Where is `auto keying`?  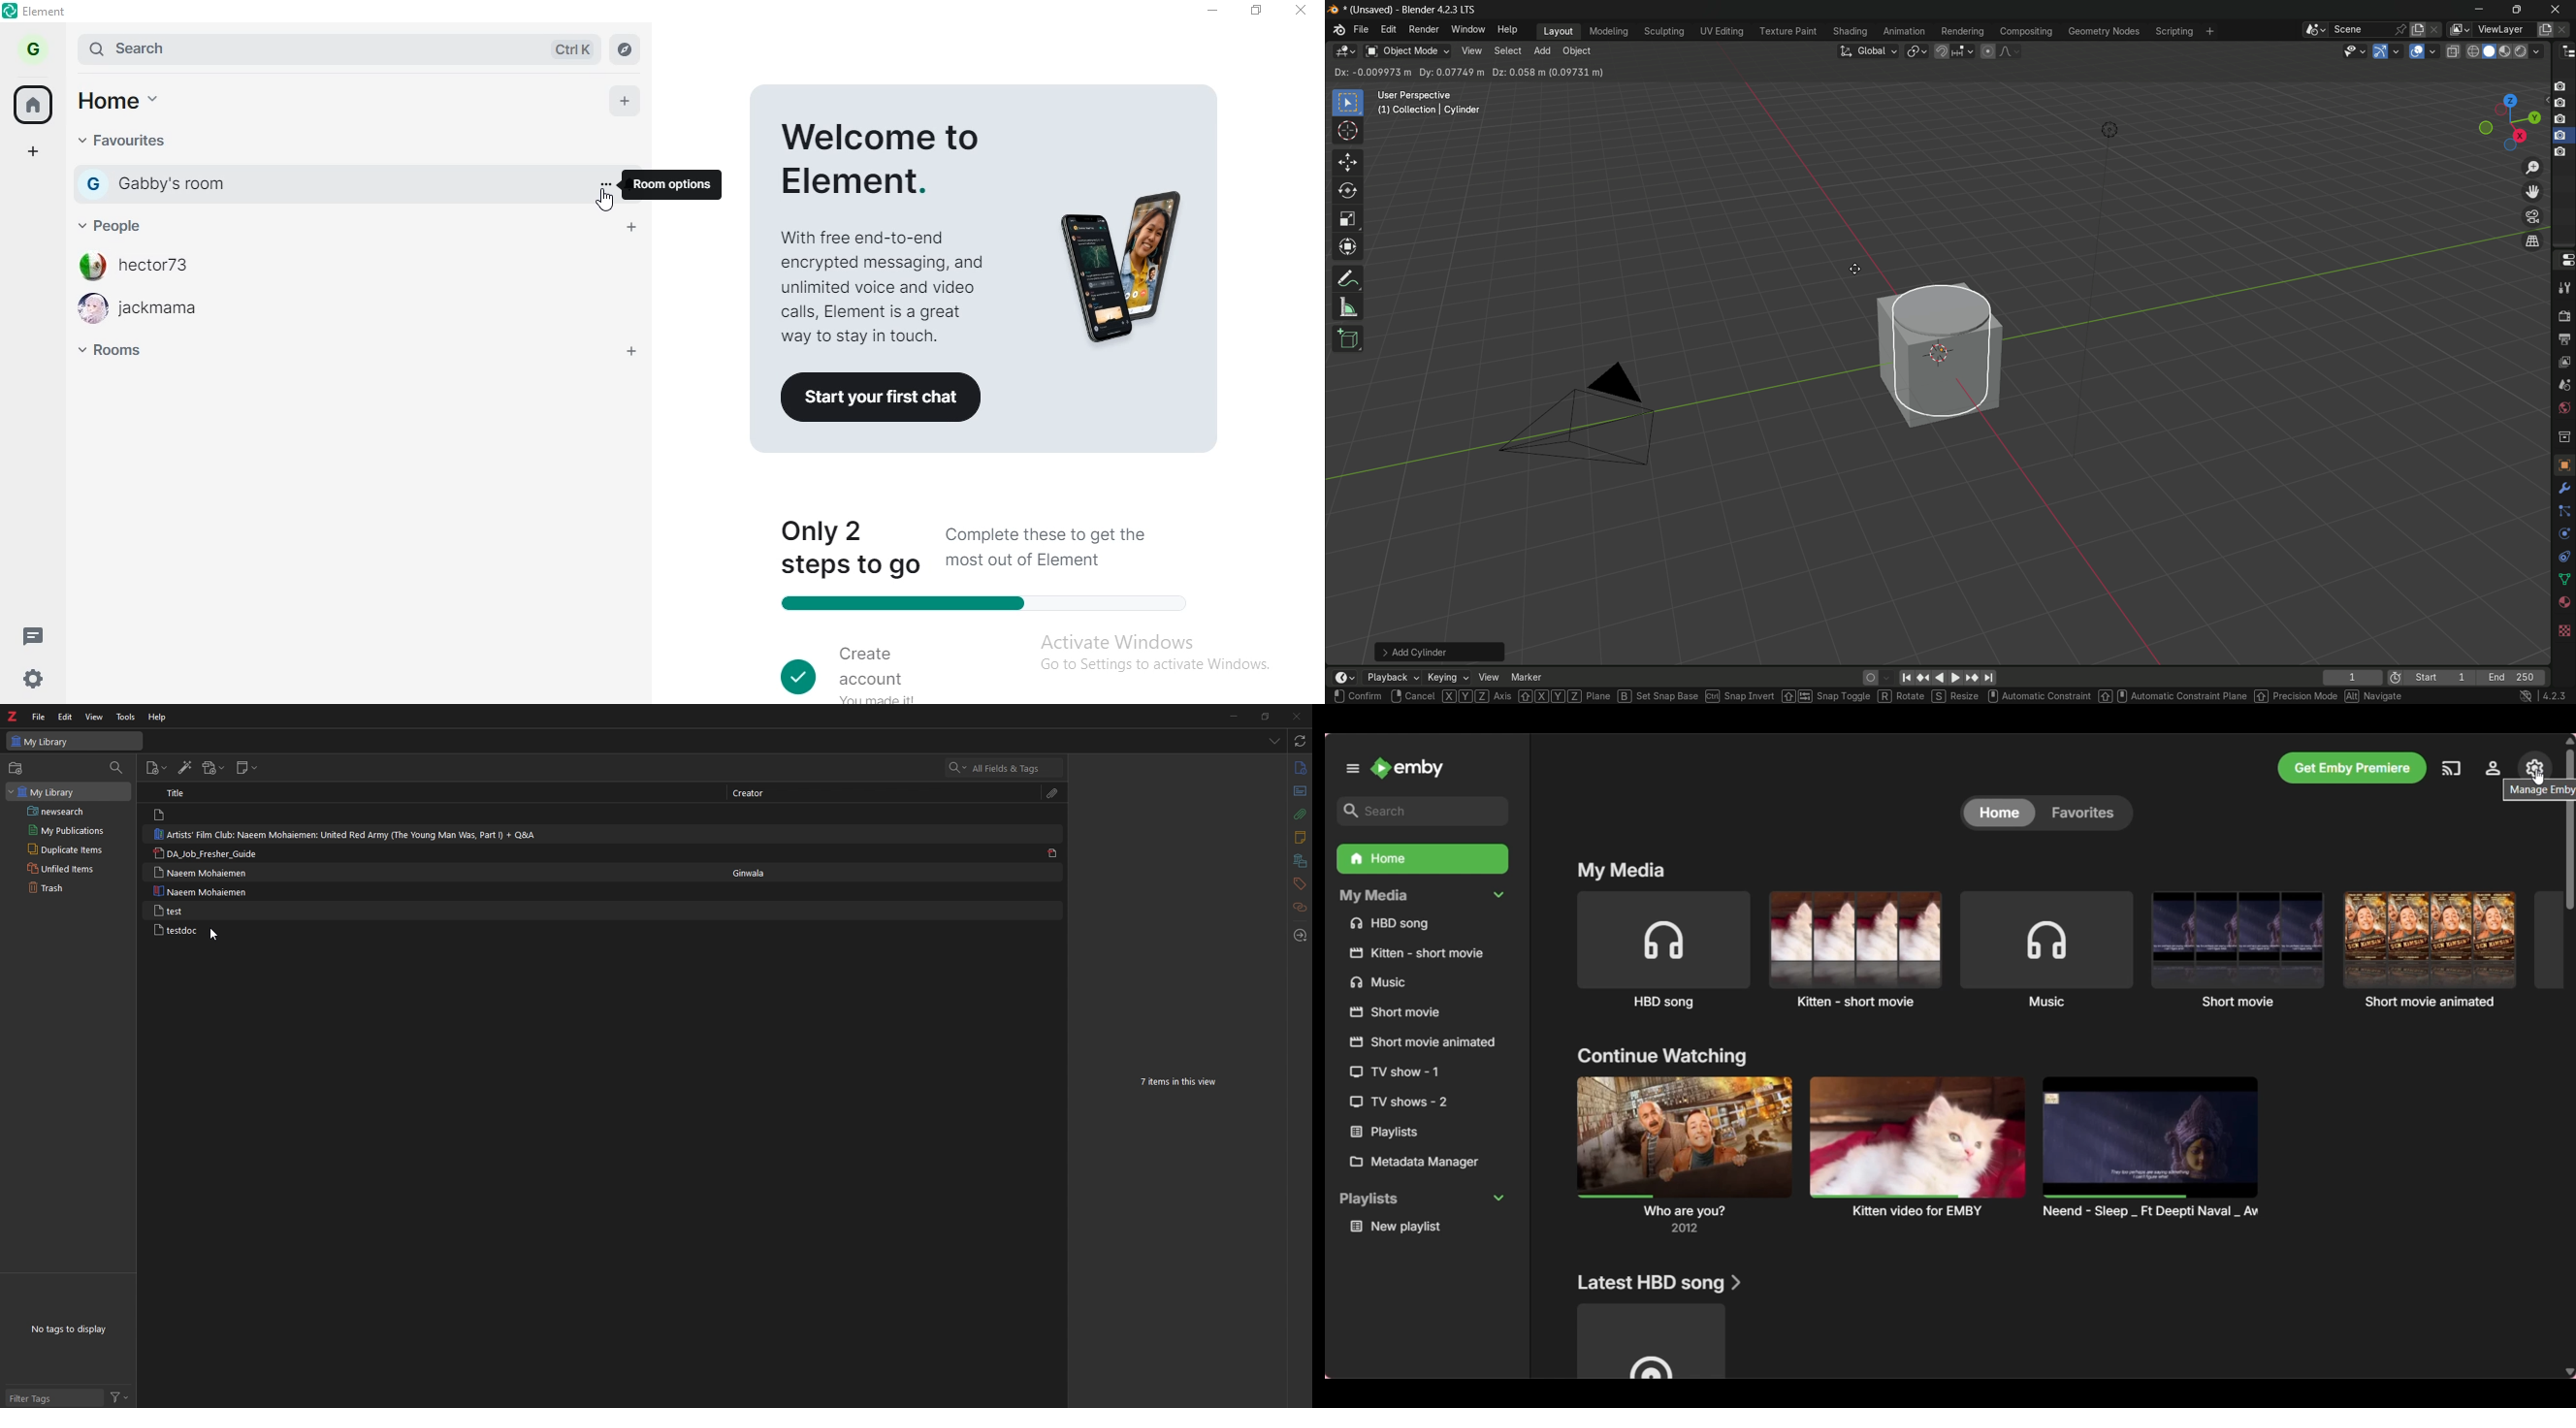 auto keying is located at coordinates (1879, 677).